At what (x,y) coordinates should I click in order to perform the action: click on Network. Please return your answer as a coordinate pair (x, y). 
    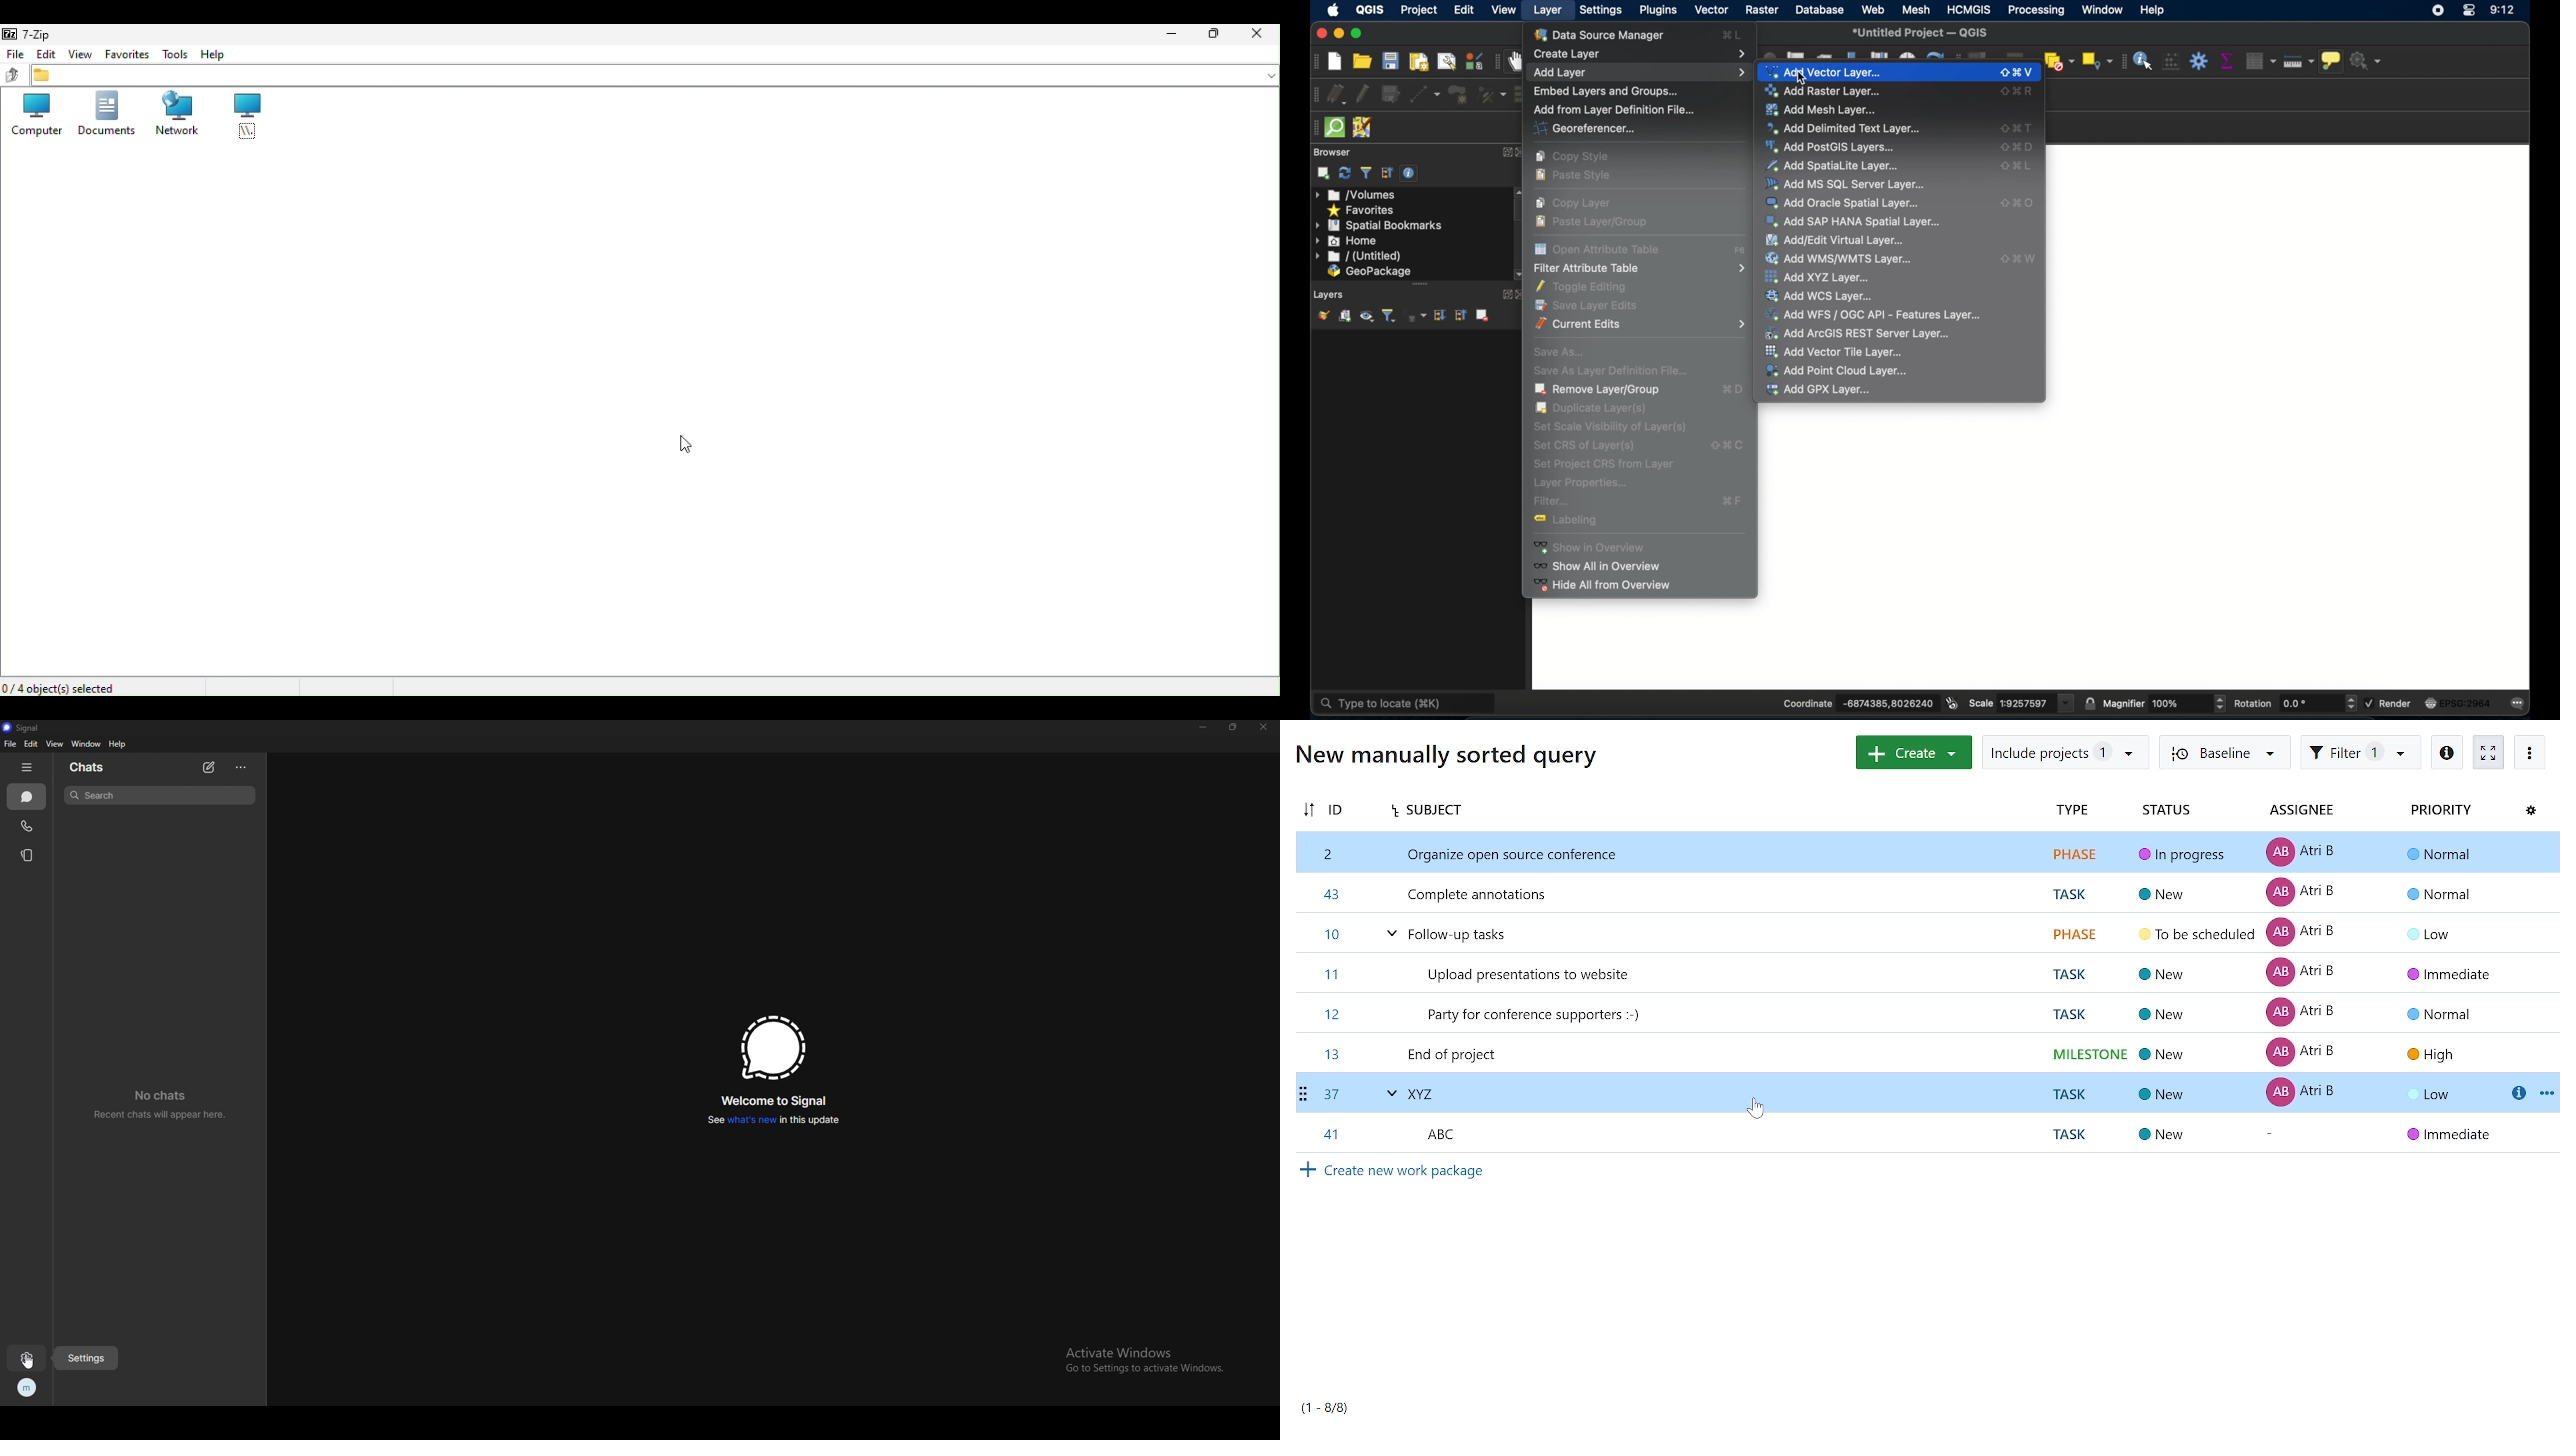
    Looking at the image, I should click on (179, 116).